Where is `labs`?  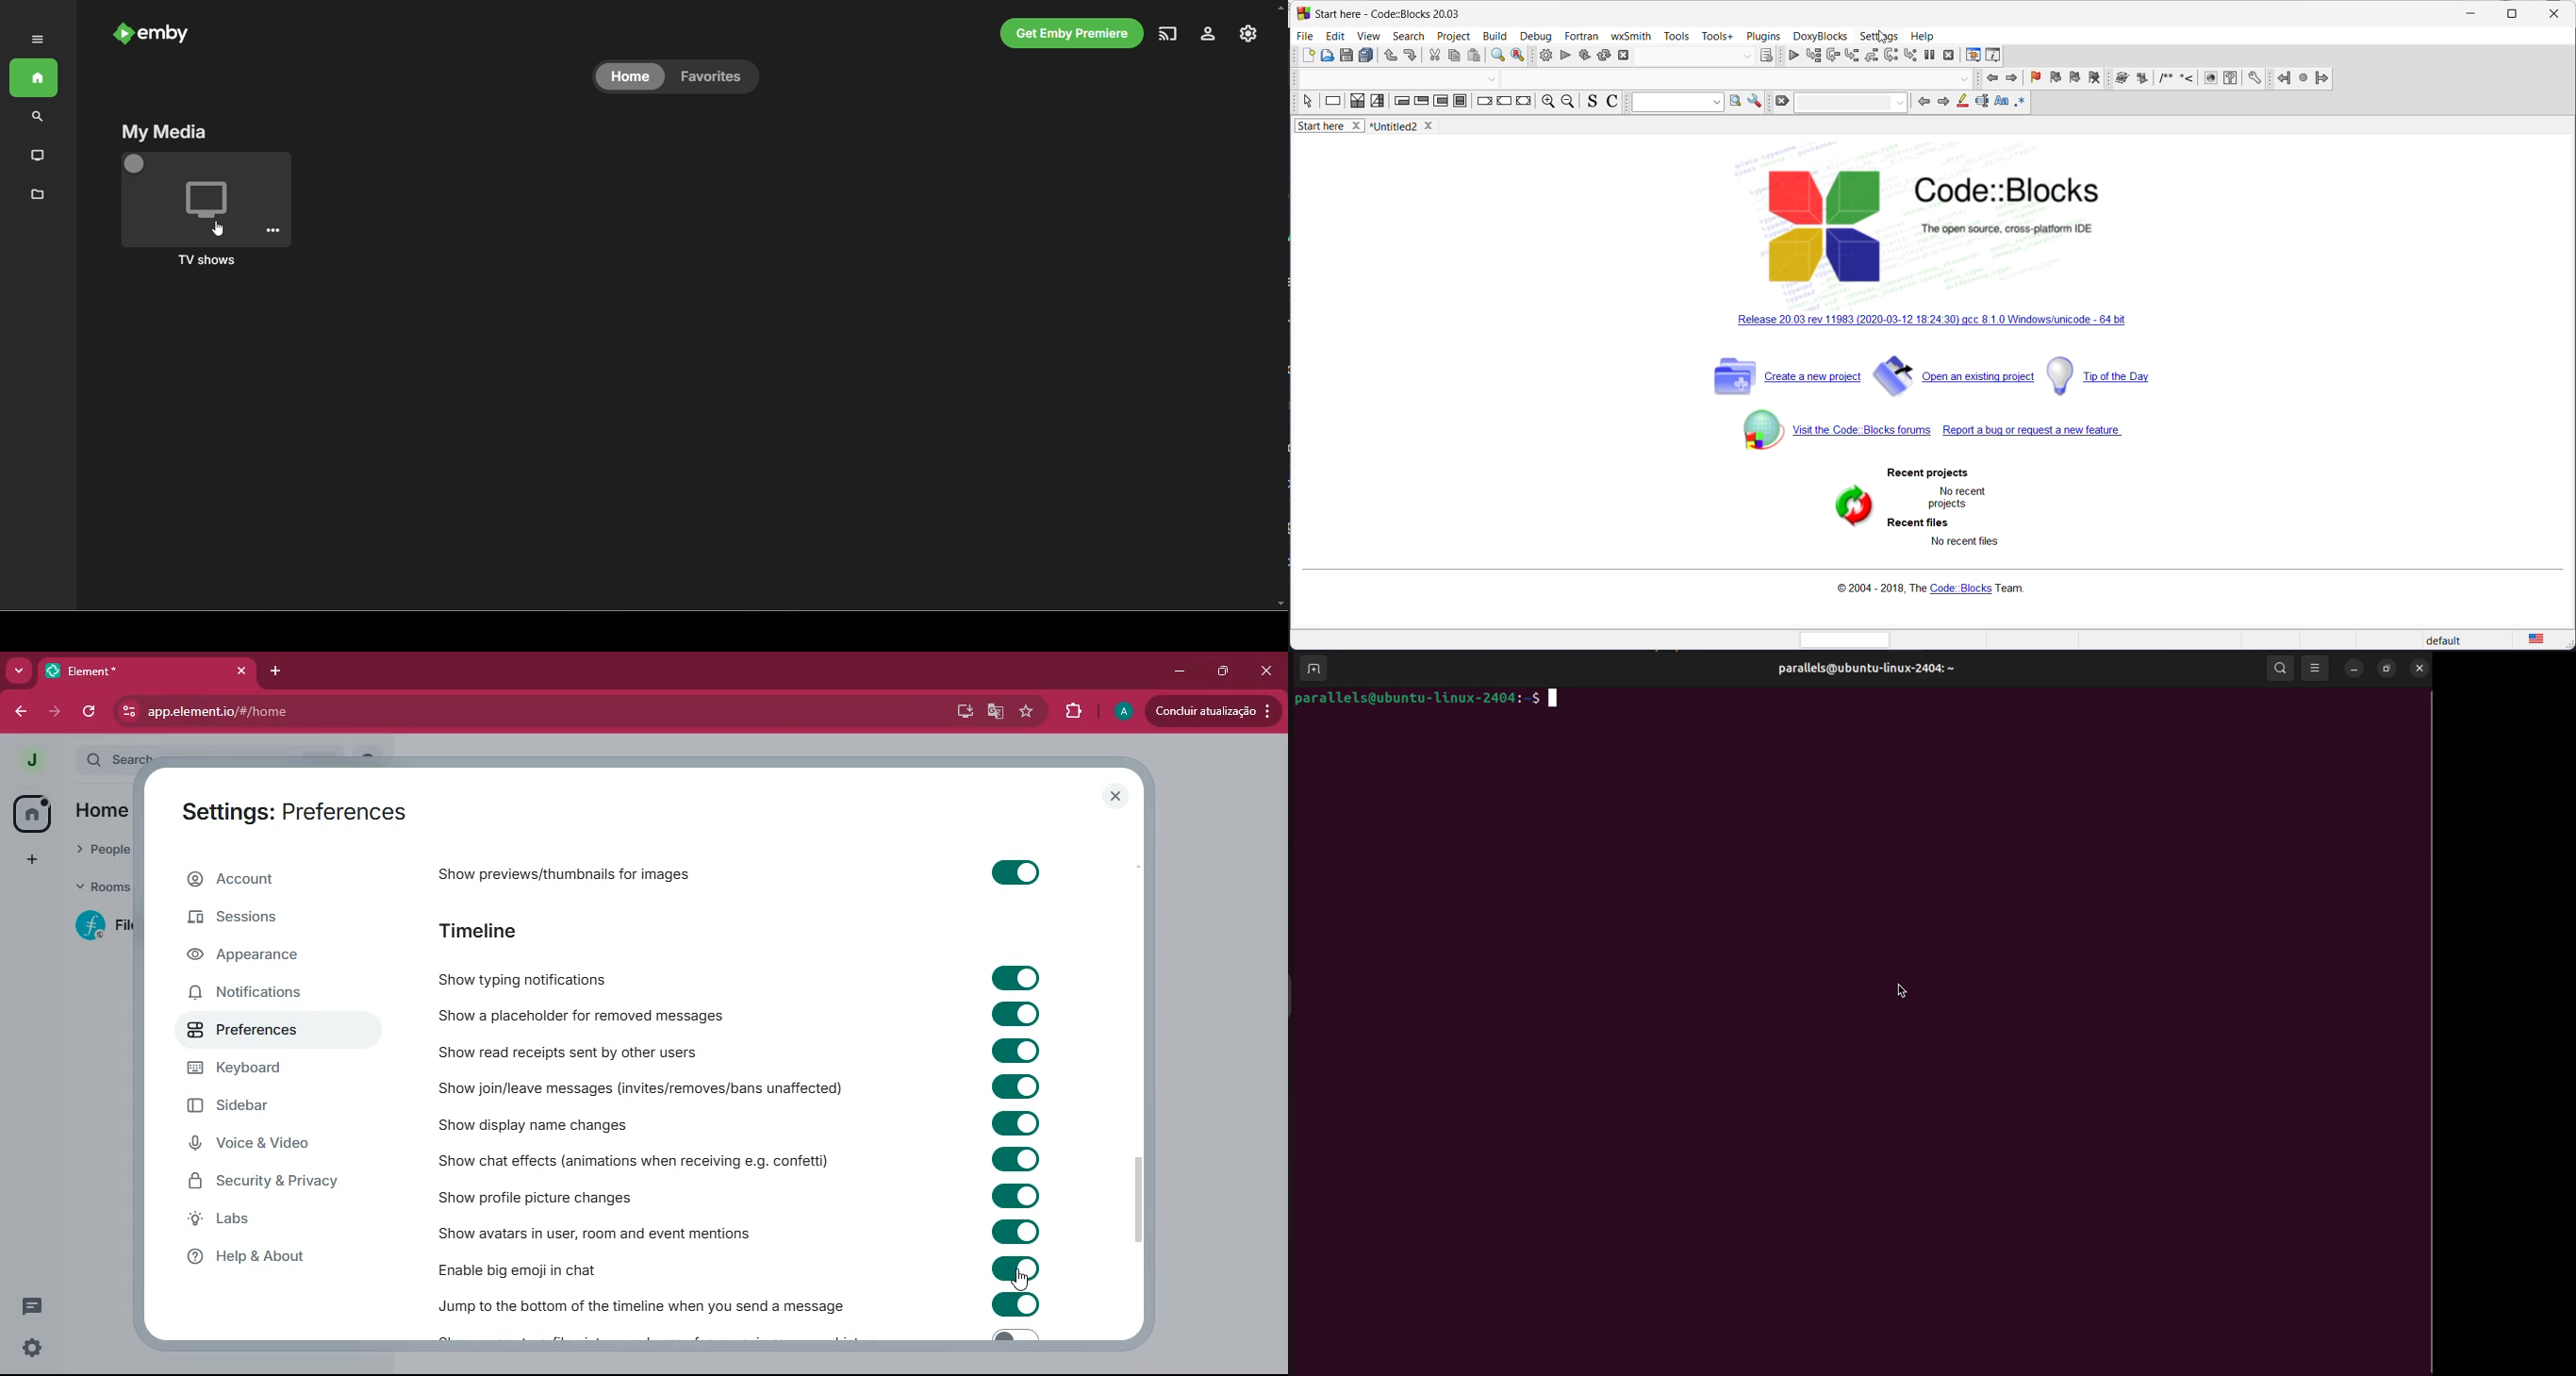 labs is located at coordinates (287, 1223).